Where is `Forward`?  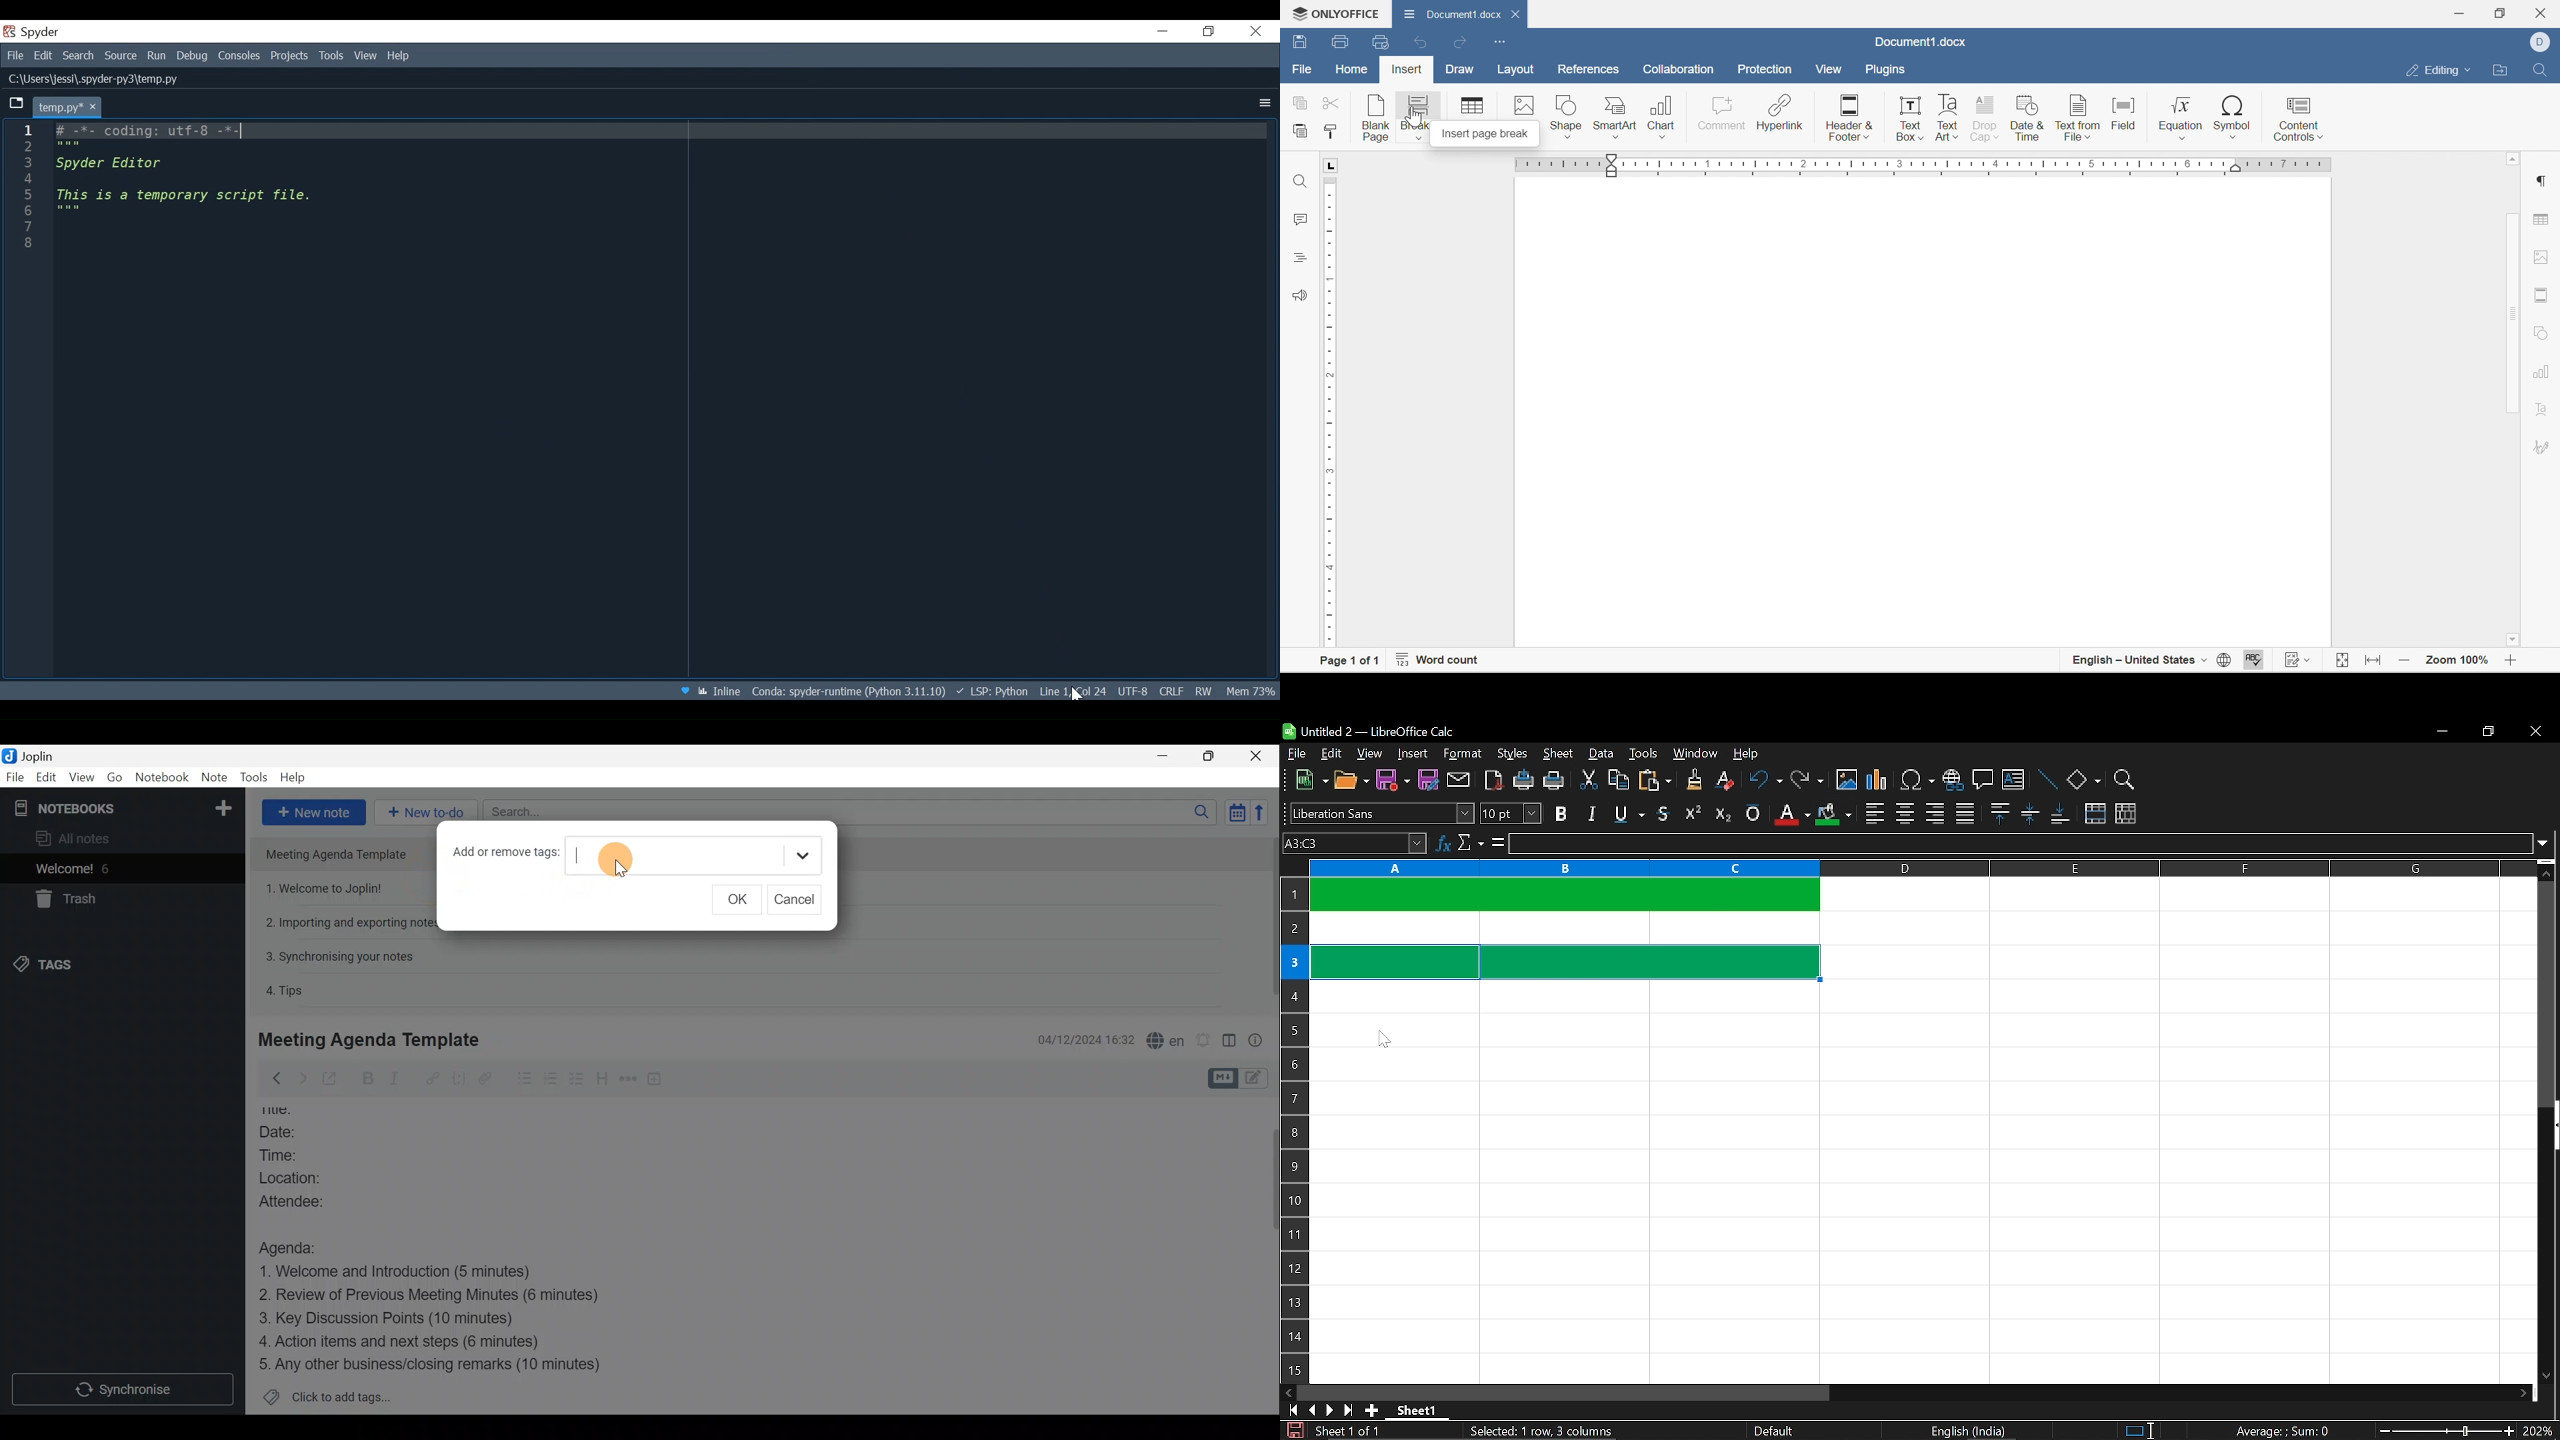 Forward is located at coordinates (301, 1078).